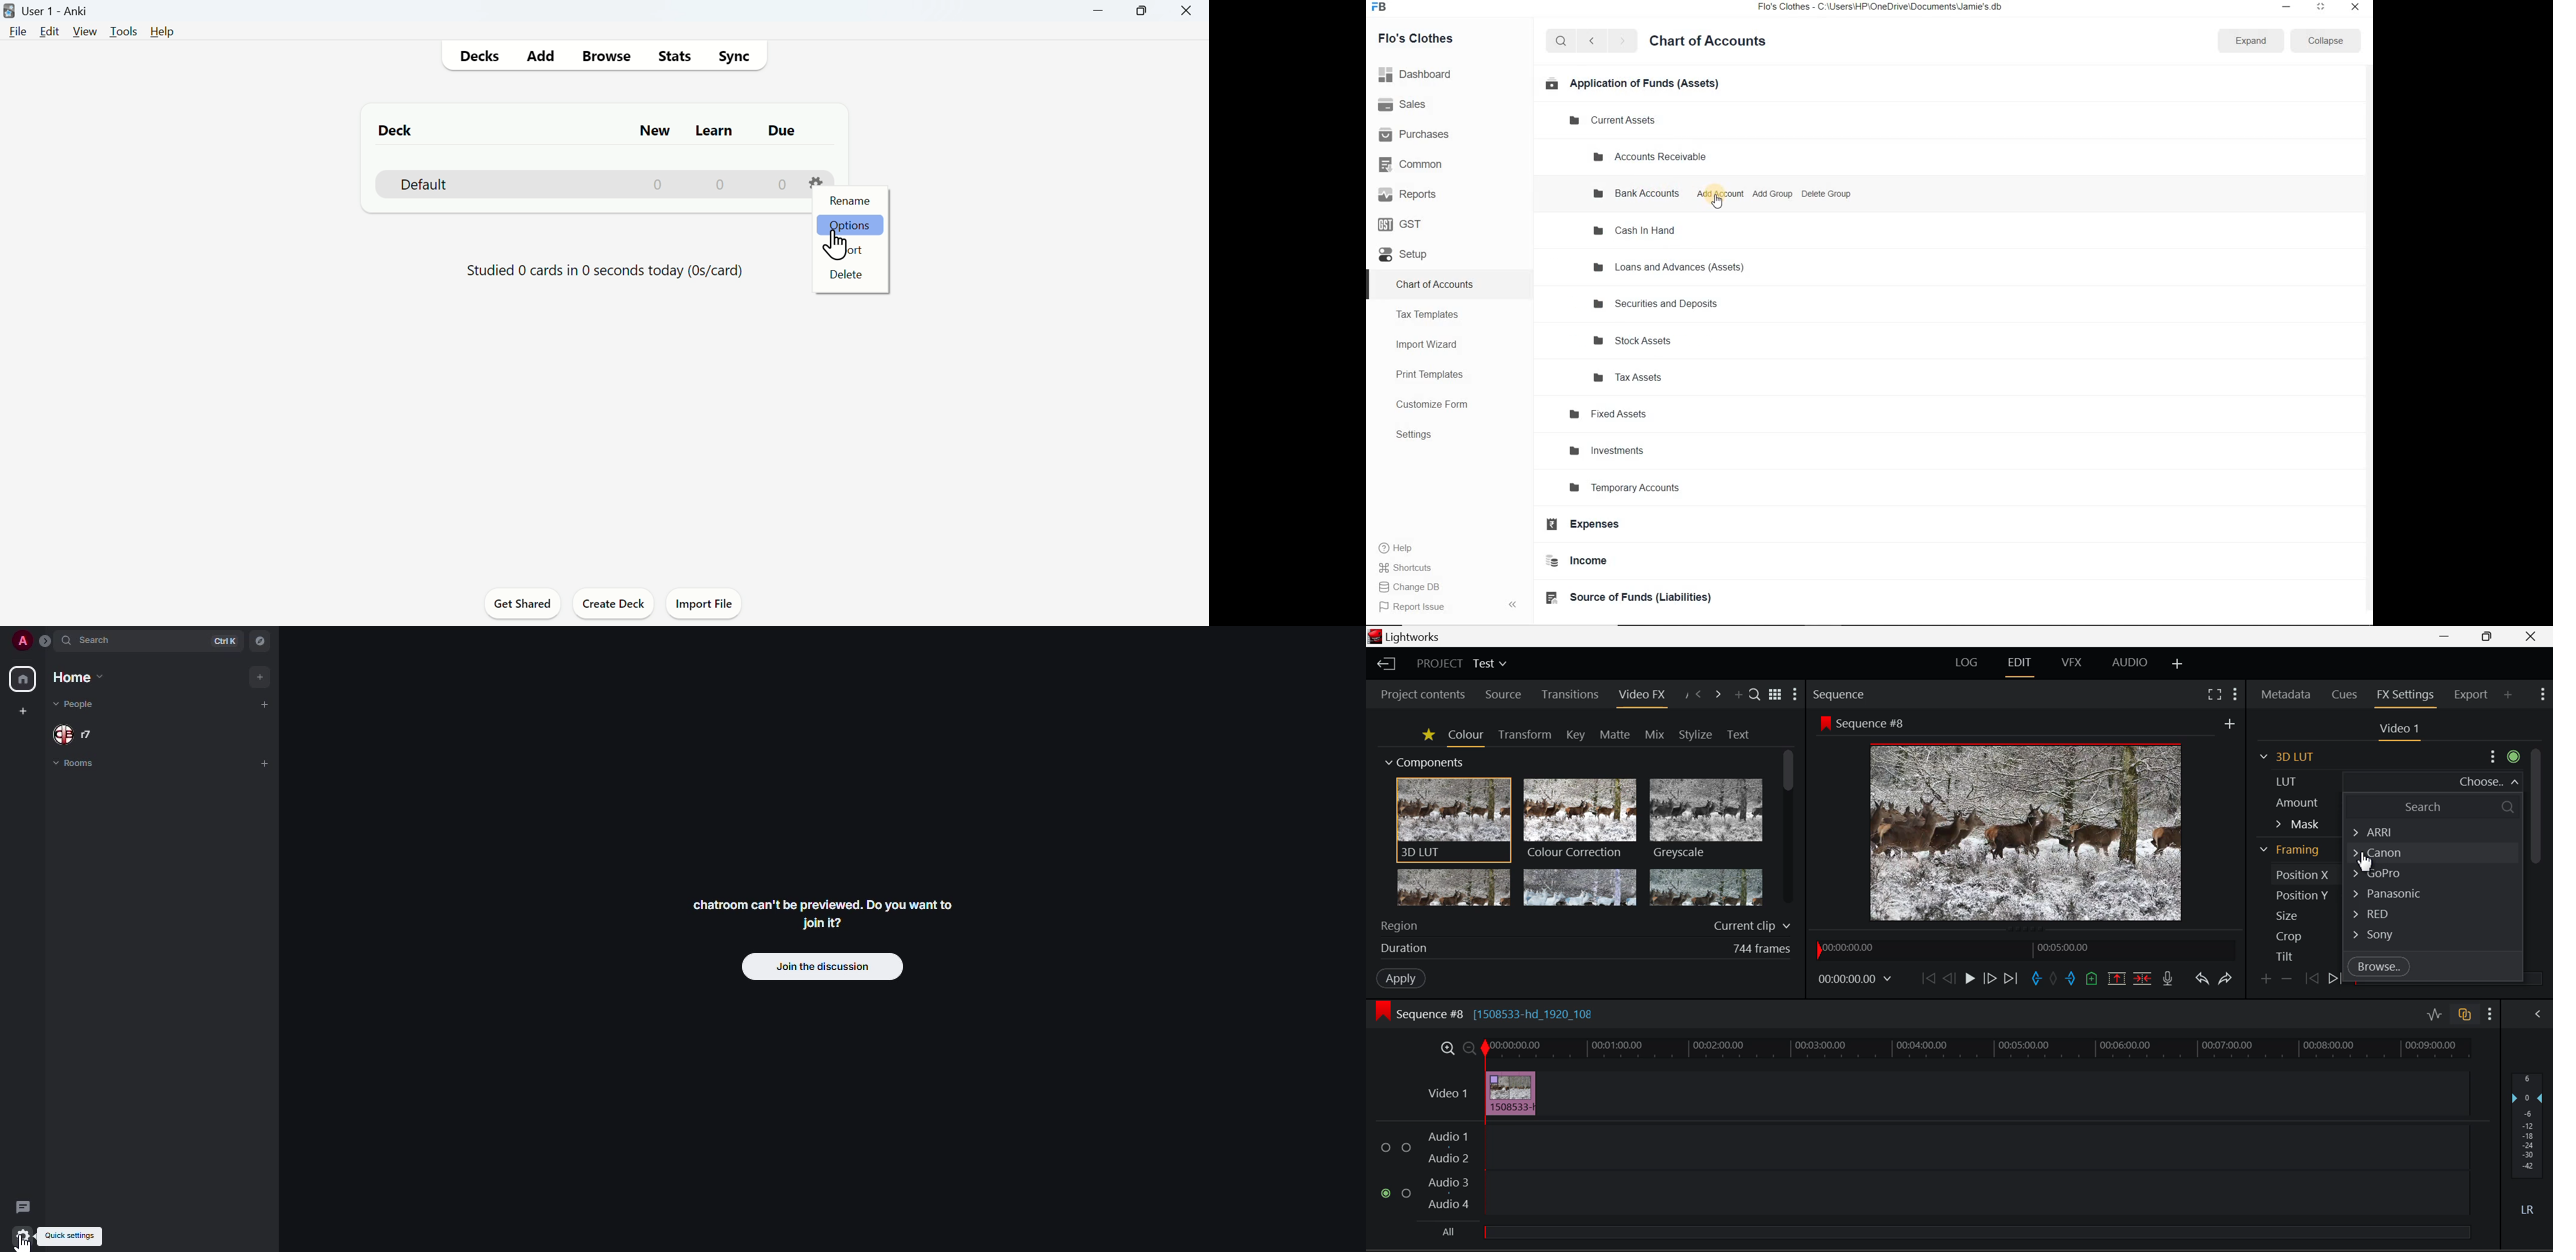 Image resolution: width=2576 pixels, height=1260 pixels. What do you see at coordinates (2234, 693) in the screenshot?
I see `Show Settings` at bounding box center [2234, 693].